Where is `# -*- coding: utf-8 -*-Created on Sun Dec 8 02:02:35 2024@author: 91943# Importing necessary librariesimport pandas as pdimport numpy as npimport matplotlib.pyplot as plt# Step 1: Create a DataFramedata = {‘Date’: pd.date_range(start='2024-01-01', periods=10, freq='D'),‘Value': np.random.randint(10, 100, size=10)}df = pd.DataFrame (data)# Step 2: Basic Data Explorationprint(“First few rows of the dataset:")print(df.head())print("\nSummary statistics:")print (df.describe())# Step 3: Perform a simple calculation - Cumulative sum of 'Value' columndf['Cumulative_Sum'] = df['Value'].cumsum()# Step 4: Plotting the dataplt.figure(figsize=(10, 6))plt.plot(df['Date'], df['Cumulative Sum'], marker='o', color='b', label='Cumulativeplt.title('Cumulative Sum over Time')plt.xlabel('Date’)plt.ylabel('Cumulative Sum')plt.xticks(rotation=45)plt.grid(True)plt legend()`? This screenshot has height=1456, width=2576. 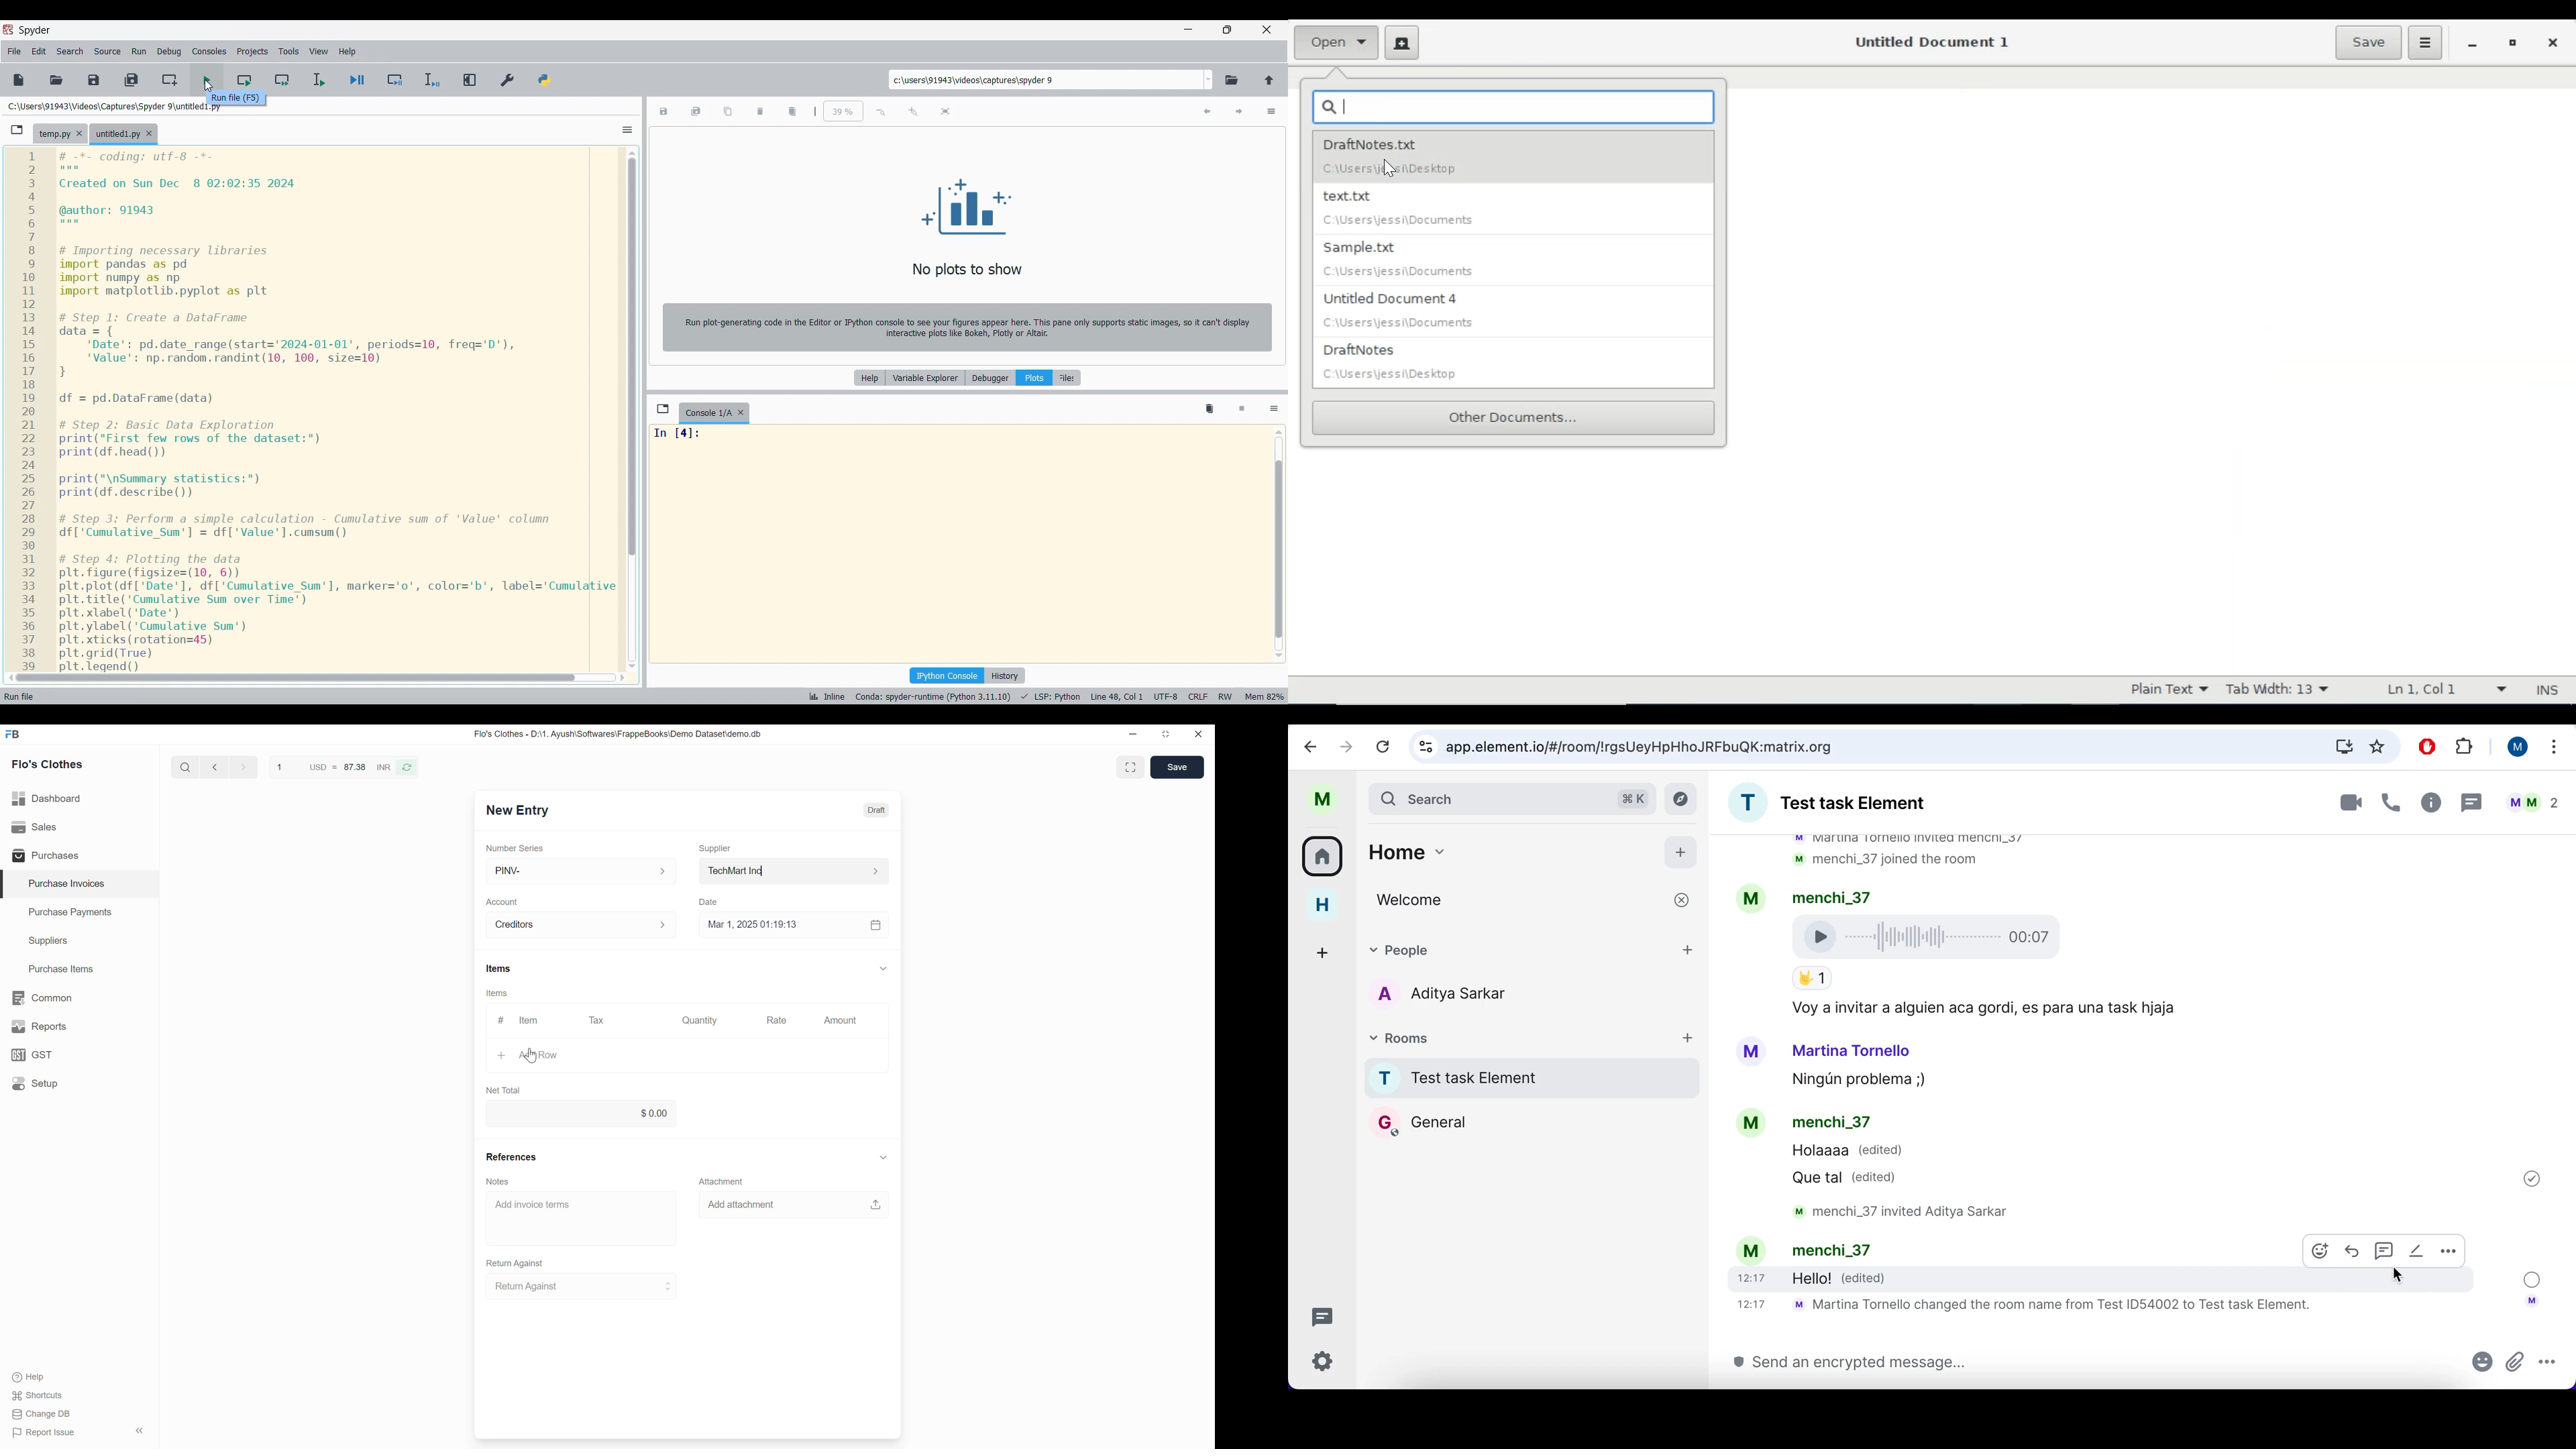 # -*- coding: utf-8 -*-Created on Sun Dec 8 02:02:35 2024@author: 91943# Importing necessary librariesimport pandas as pdimport numpy as npimport matplotlib.pyplot as plt# Step 1: Create a DataFramedata = {‘Date’: pd.date_range(start='2024-01-01', periods=10, freq='D'),‘Value': np.random.randint(10, 100, size=10)}df = pd.DataFrame (data)# Step 2: Basic Data Explorationprint(“First few rows of the dataset:")print(df.head())print("\nSummary statistics:")print (df.describe())# Step 3: Perform a simple calculation - Cumulative sum of 'Value' columndf['Cumulative_Sum'] = df['Value'].cumsum()# Step 4: Plotting the dataplt.figure(figsize=(10, 6))plt.plot(df['Date'], df['Cumulative Sum'], marker='o', color='b', label='Cumulativeplt.title('Cumulative Sum over Time')plt.xlabel('Date’)plt.ylabel('Cumulative Sum')plt.xticks(rotation=45)plt.grid(True)plt legend() is located at coordinates (334, 408).